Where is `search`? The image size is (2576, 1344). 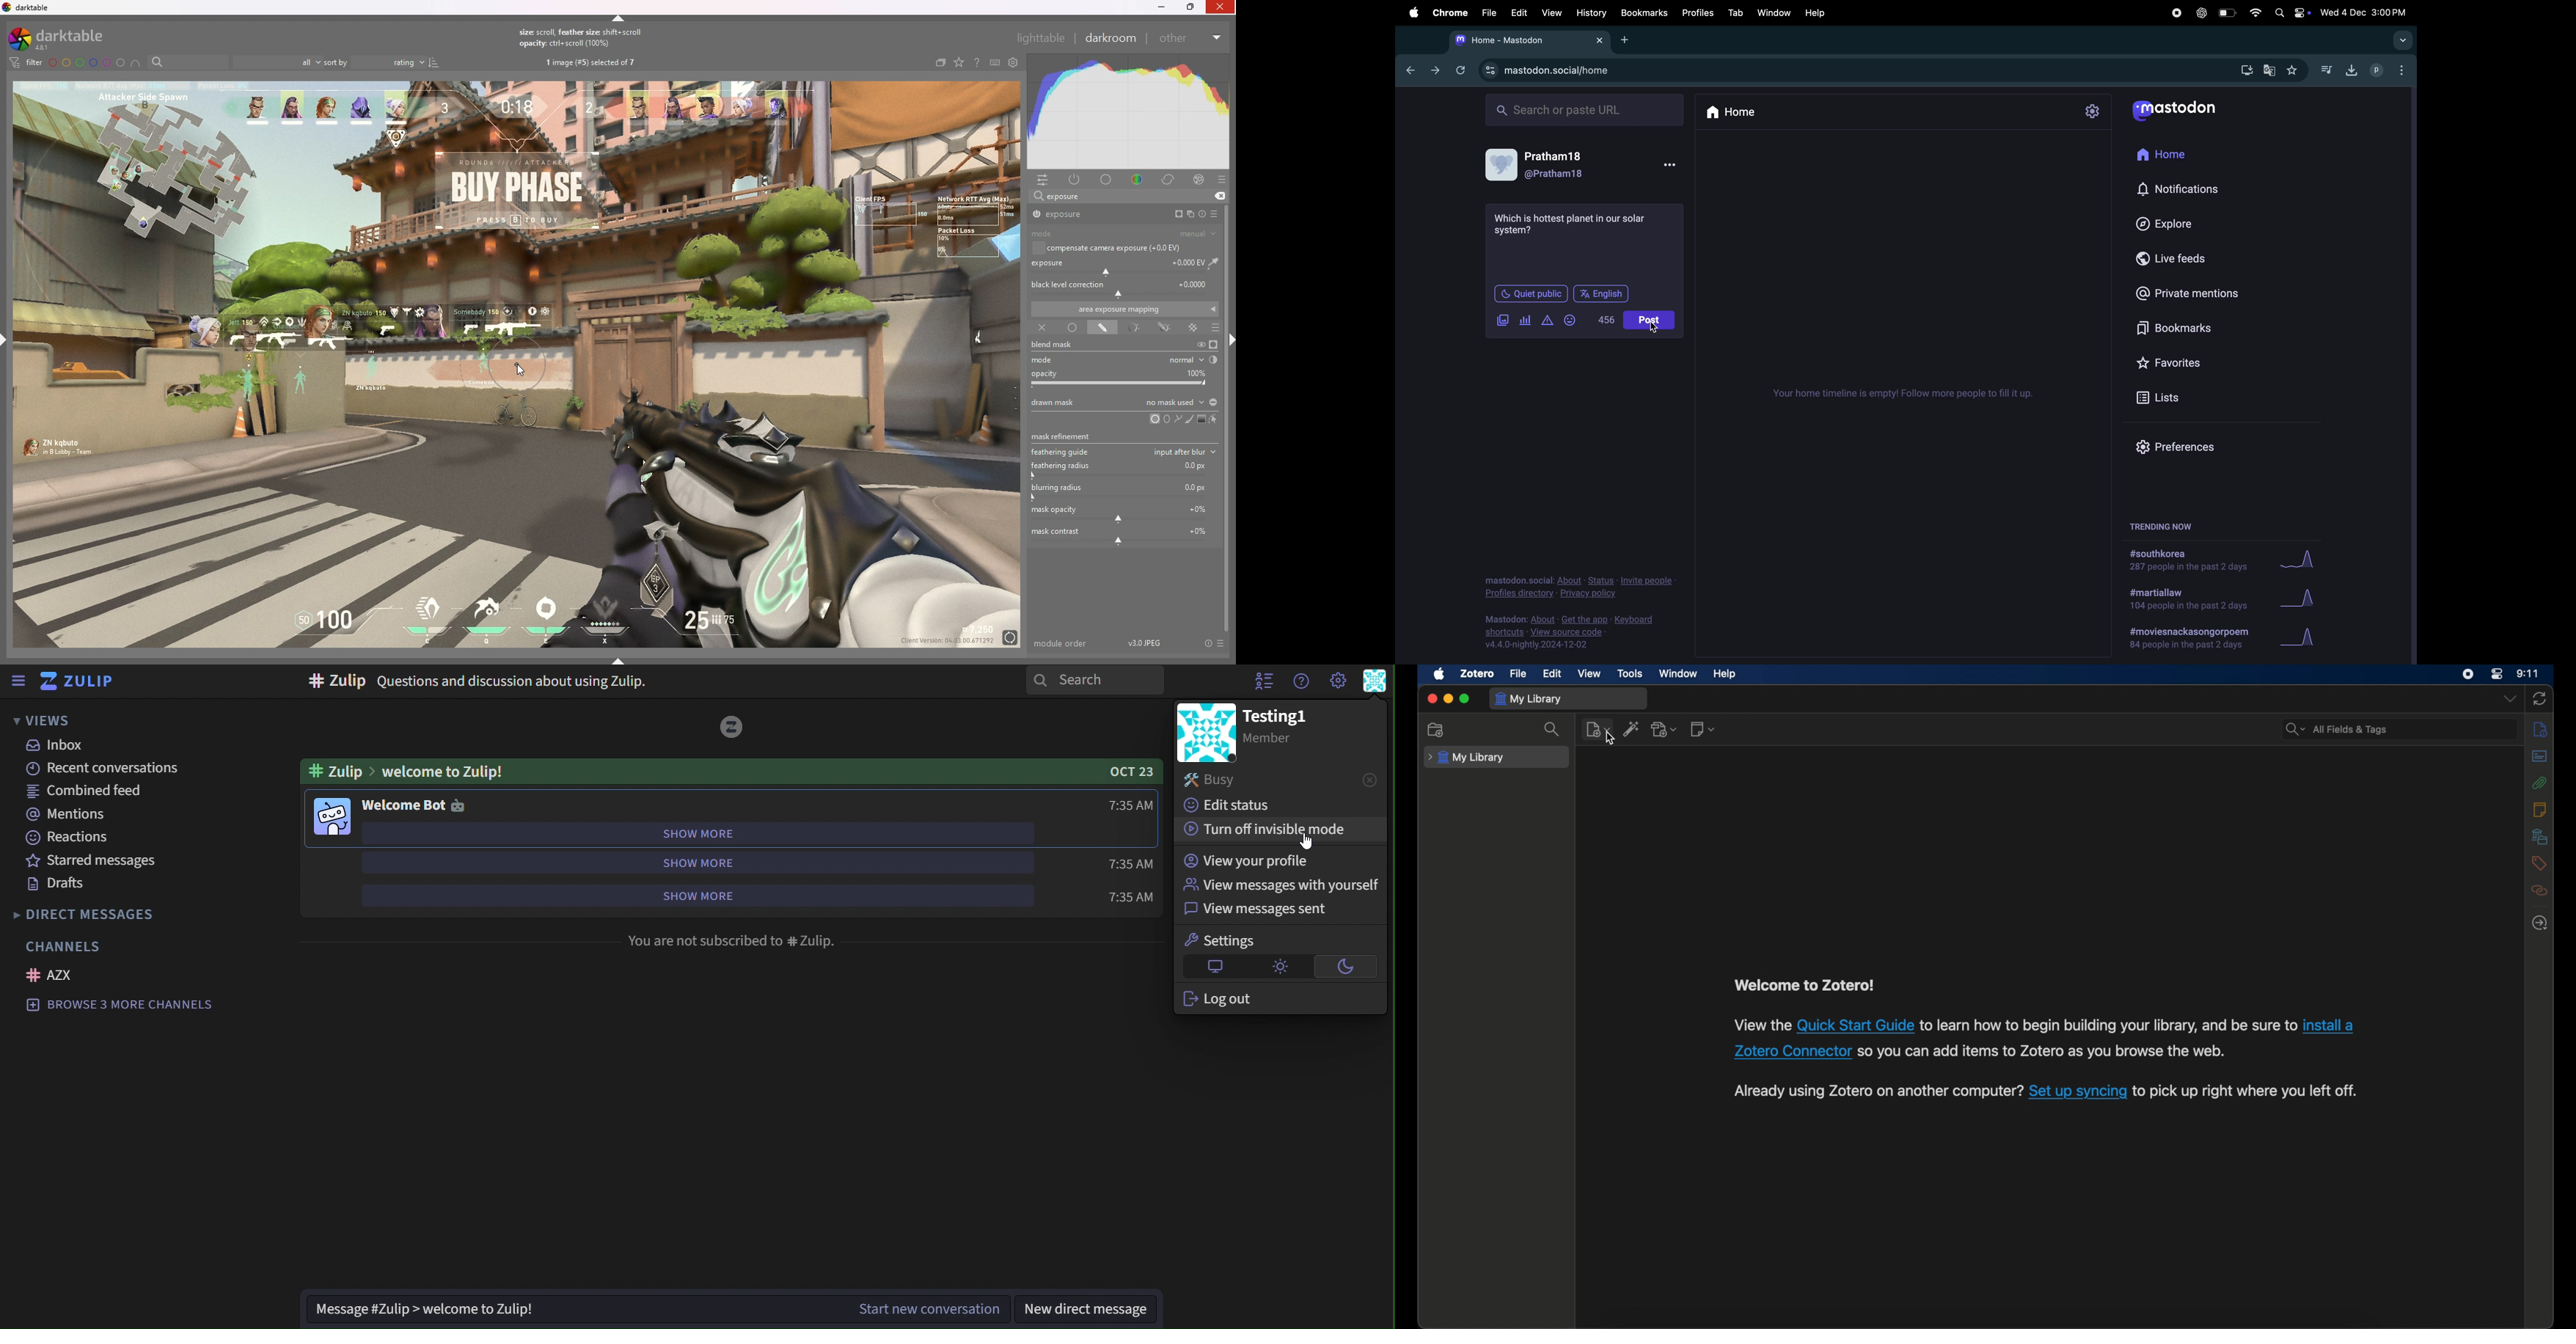
search is located at coordinates (1094, 681).